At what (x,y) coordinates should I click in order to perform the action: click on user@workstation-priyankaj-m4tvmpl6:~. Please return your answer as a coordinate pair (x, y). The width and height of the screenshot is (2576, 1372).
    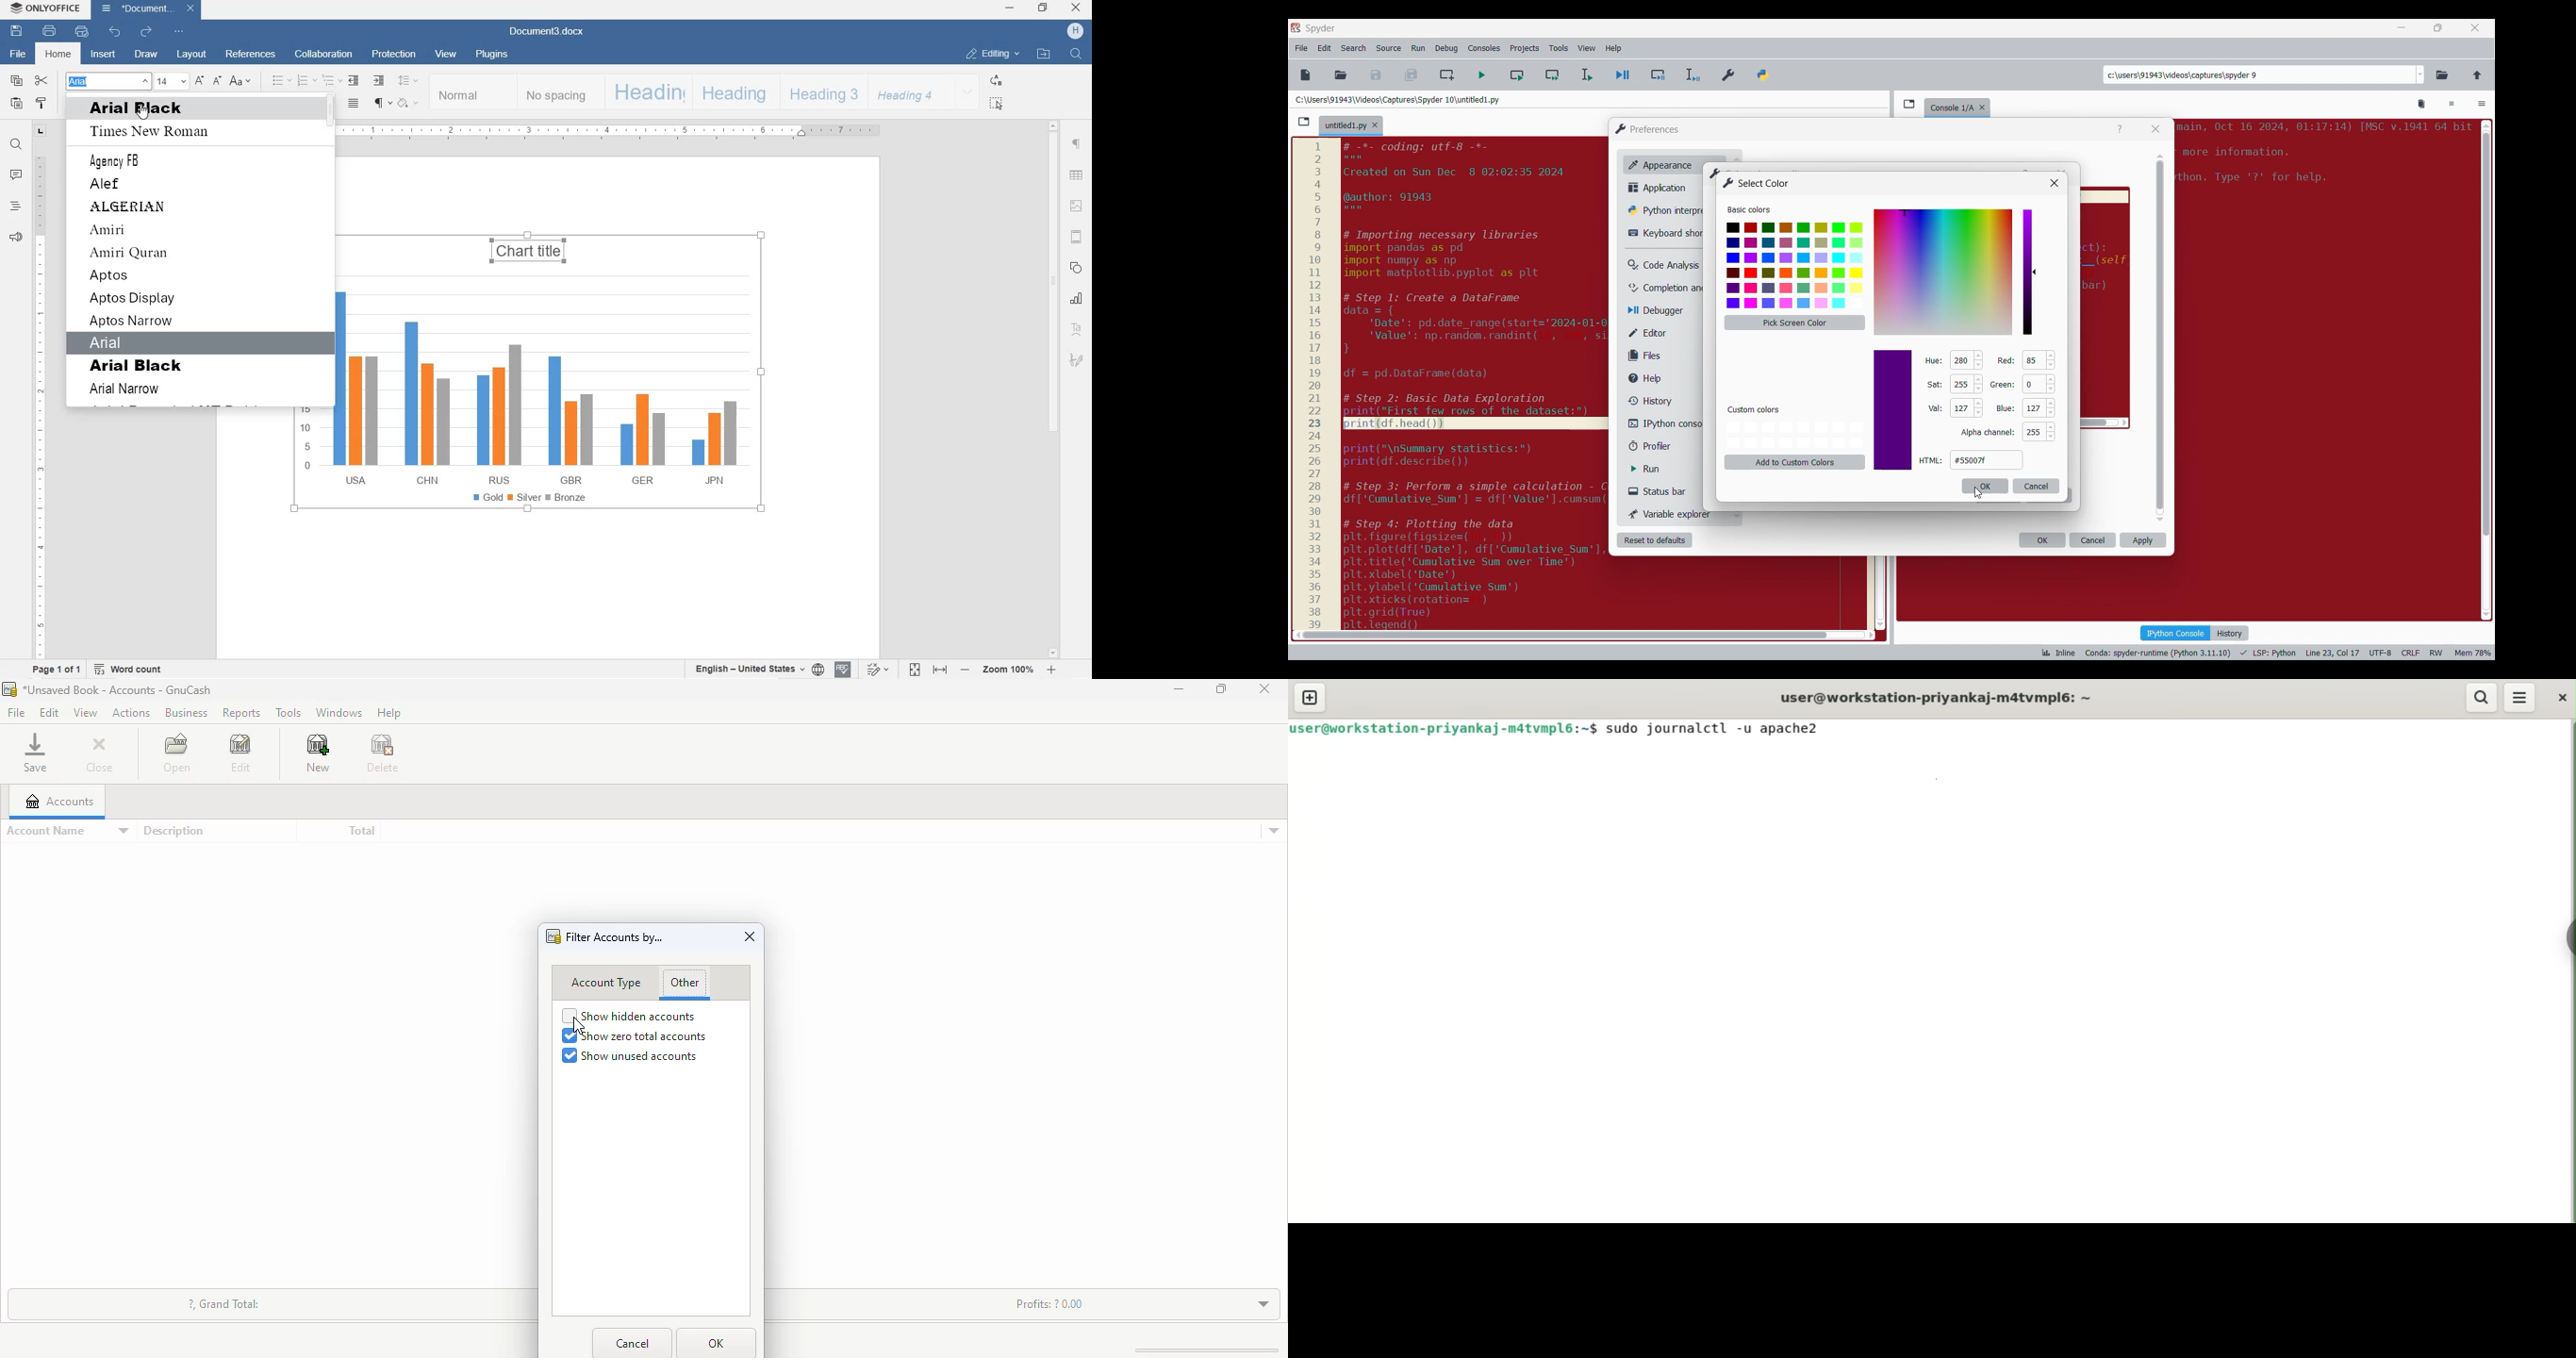
    Looking at the image, I should click on (1940, 695).